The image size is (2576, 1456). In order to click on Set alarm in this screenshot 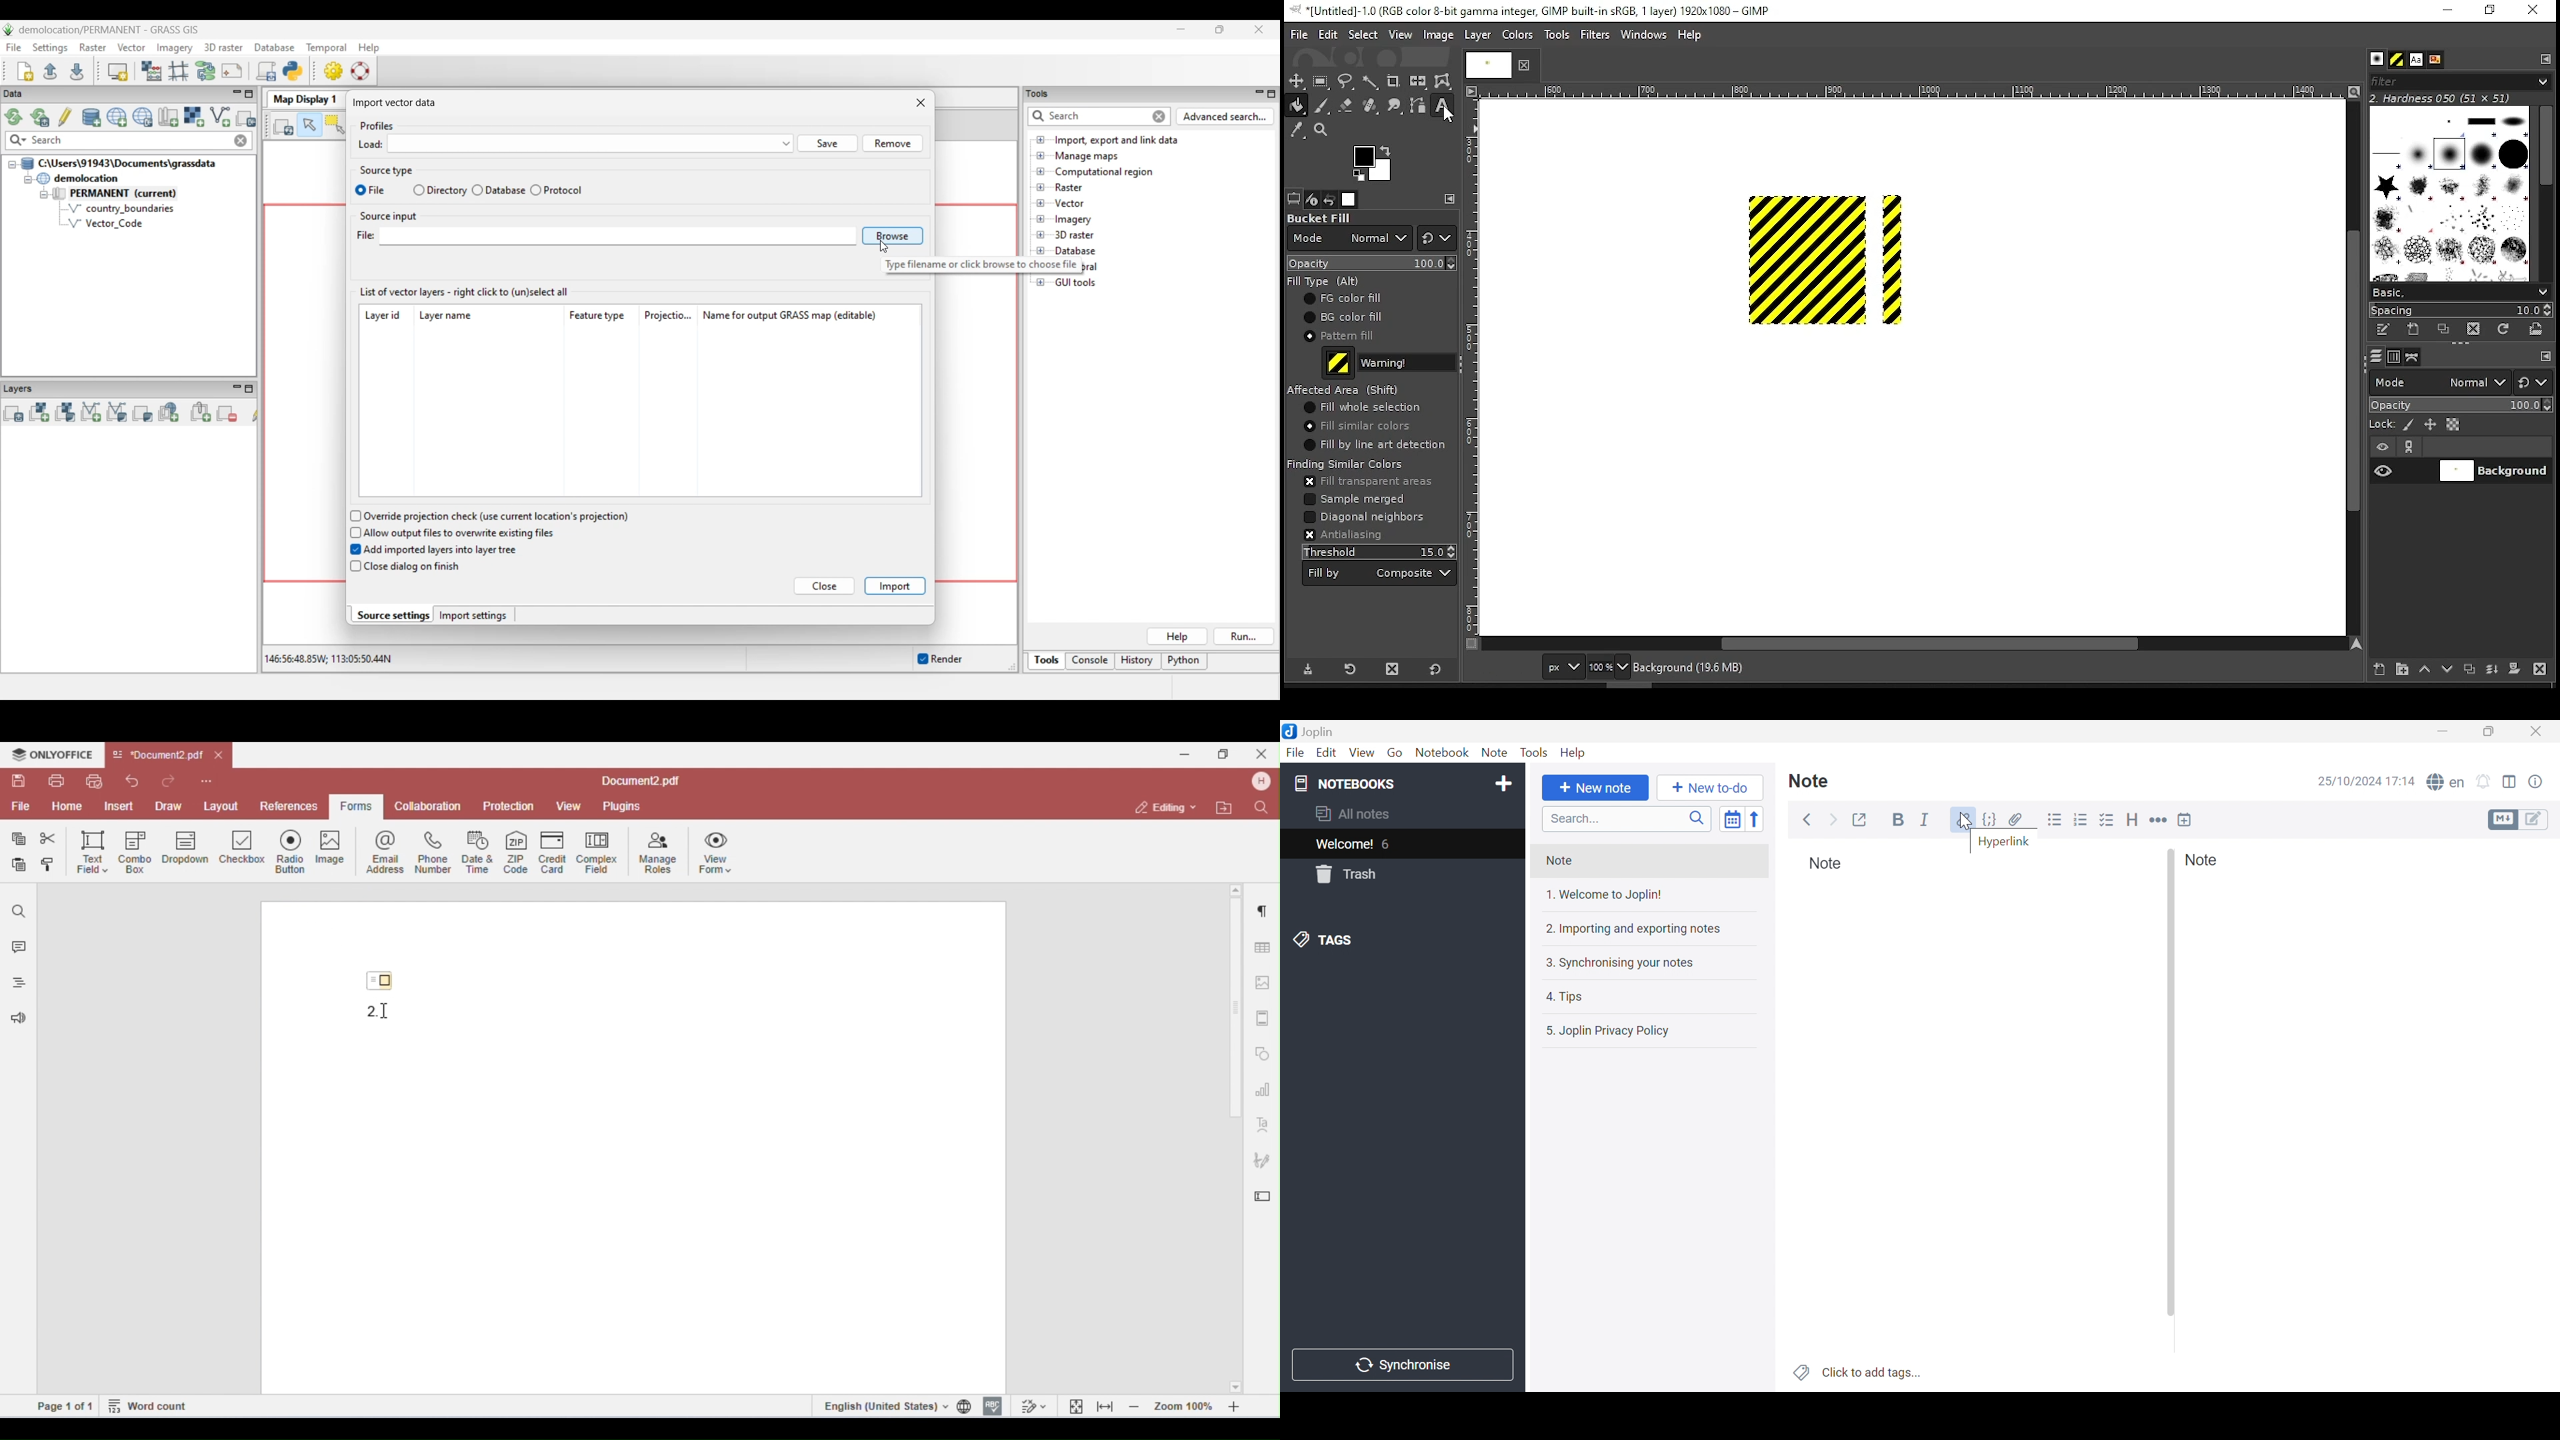, I will do `click(2485, 780)`.